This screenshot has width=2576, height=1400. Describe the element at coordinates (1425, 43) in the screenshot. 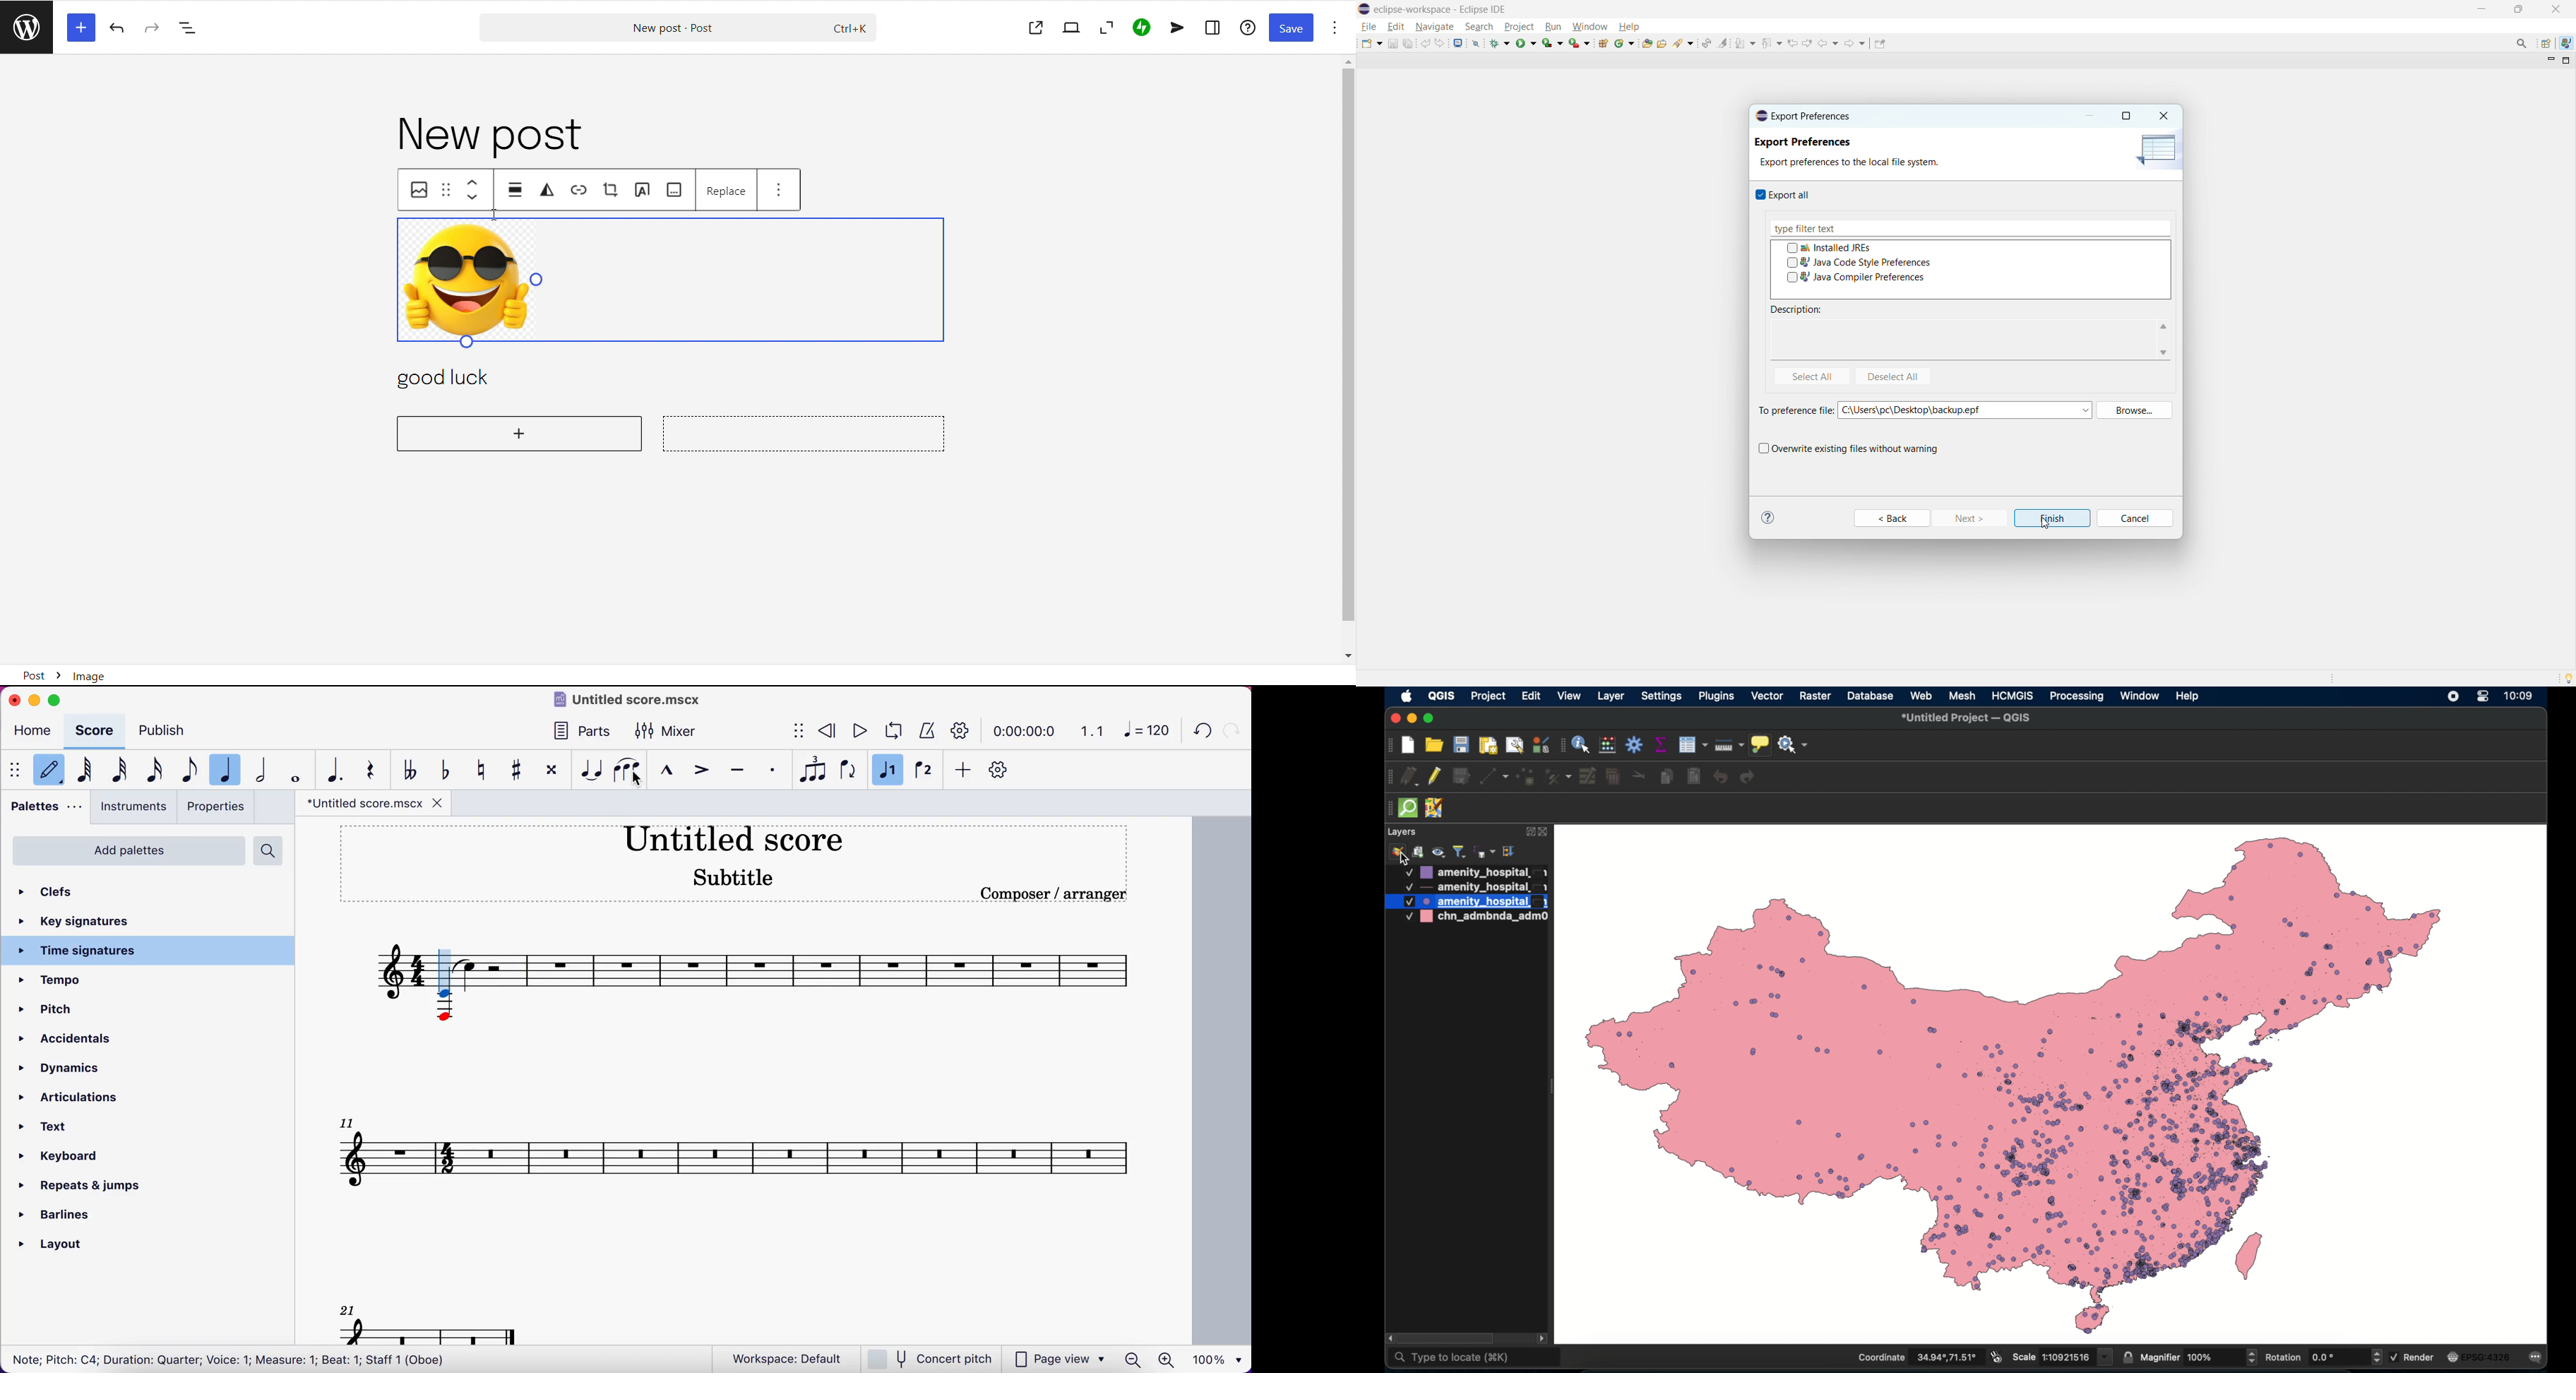

I see `undo` at that location.